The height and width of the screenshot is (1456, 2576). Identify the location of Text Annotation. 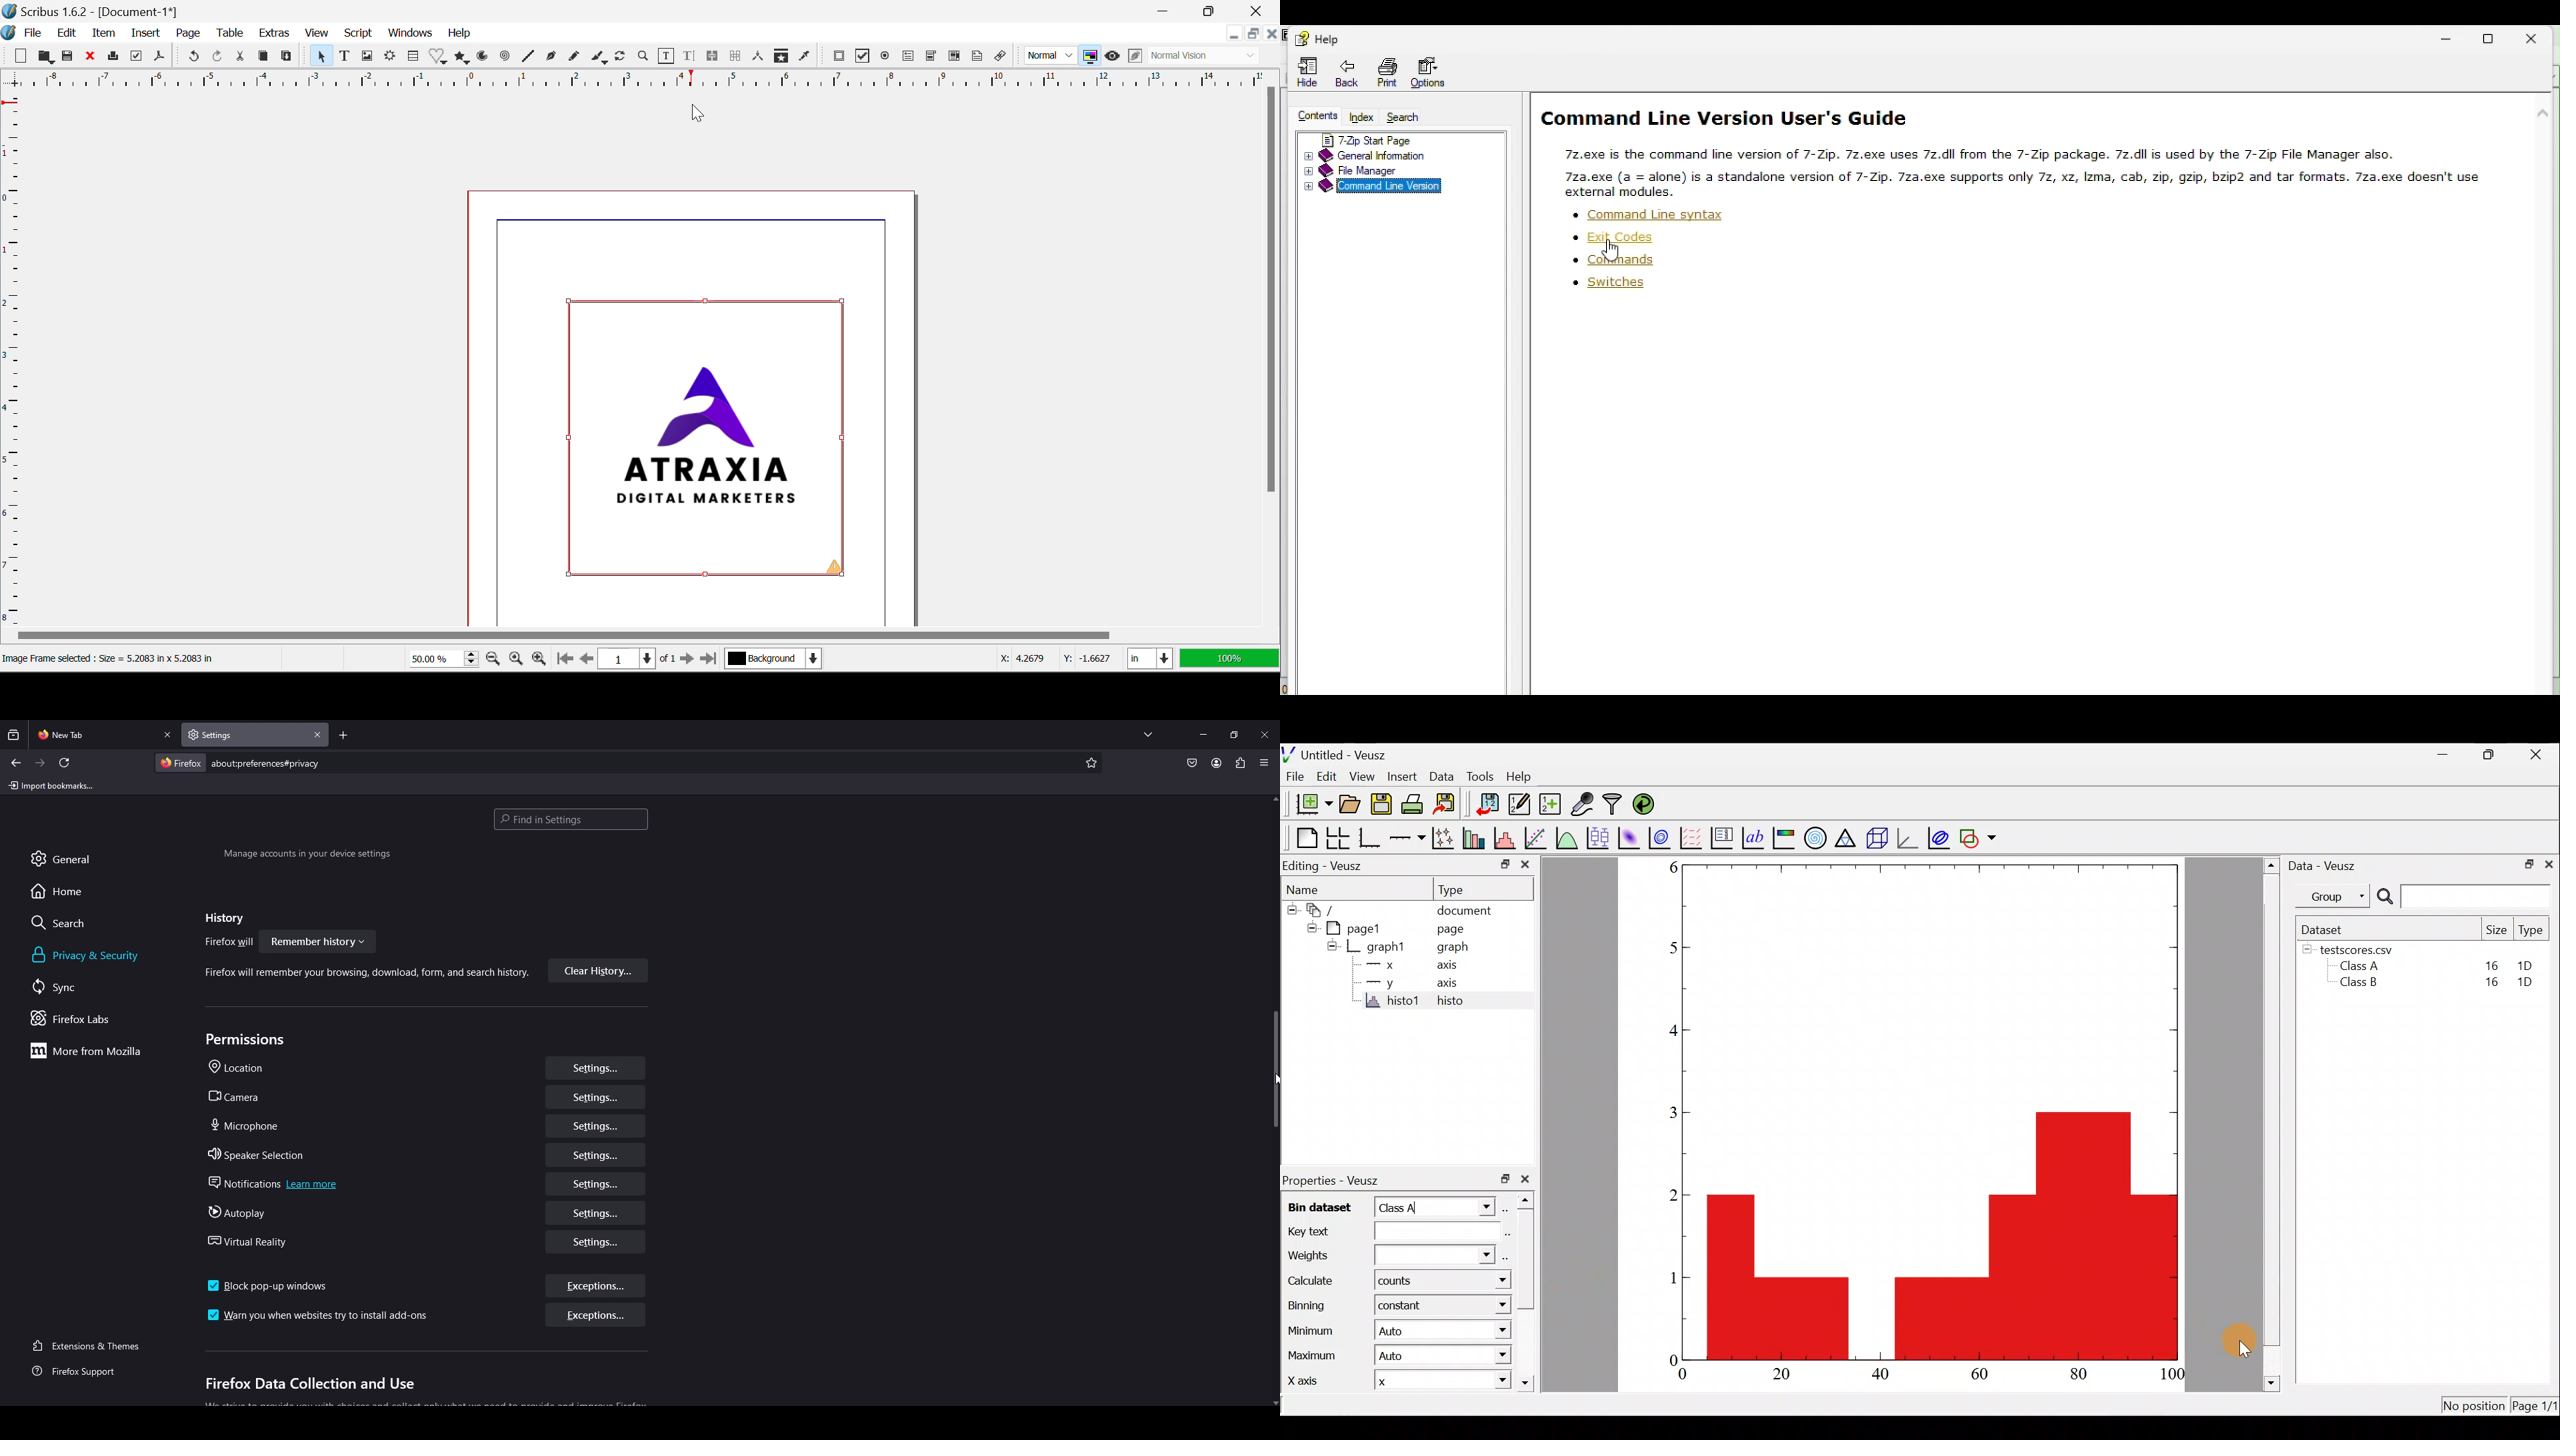
(976, 57).